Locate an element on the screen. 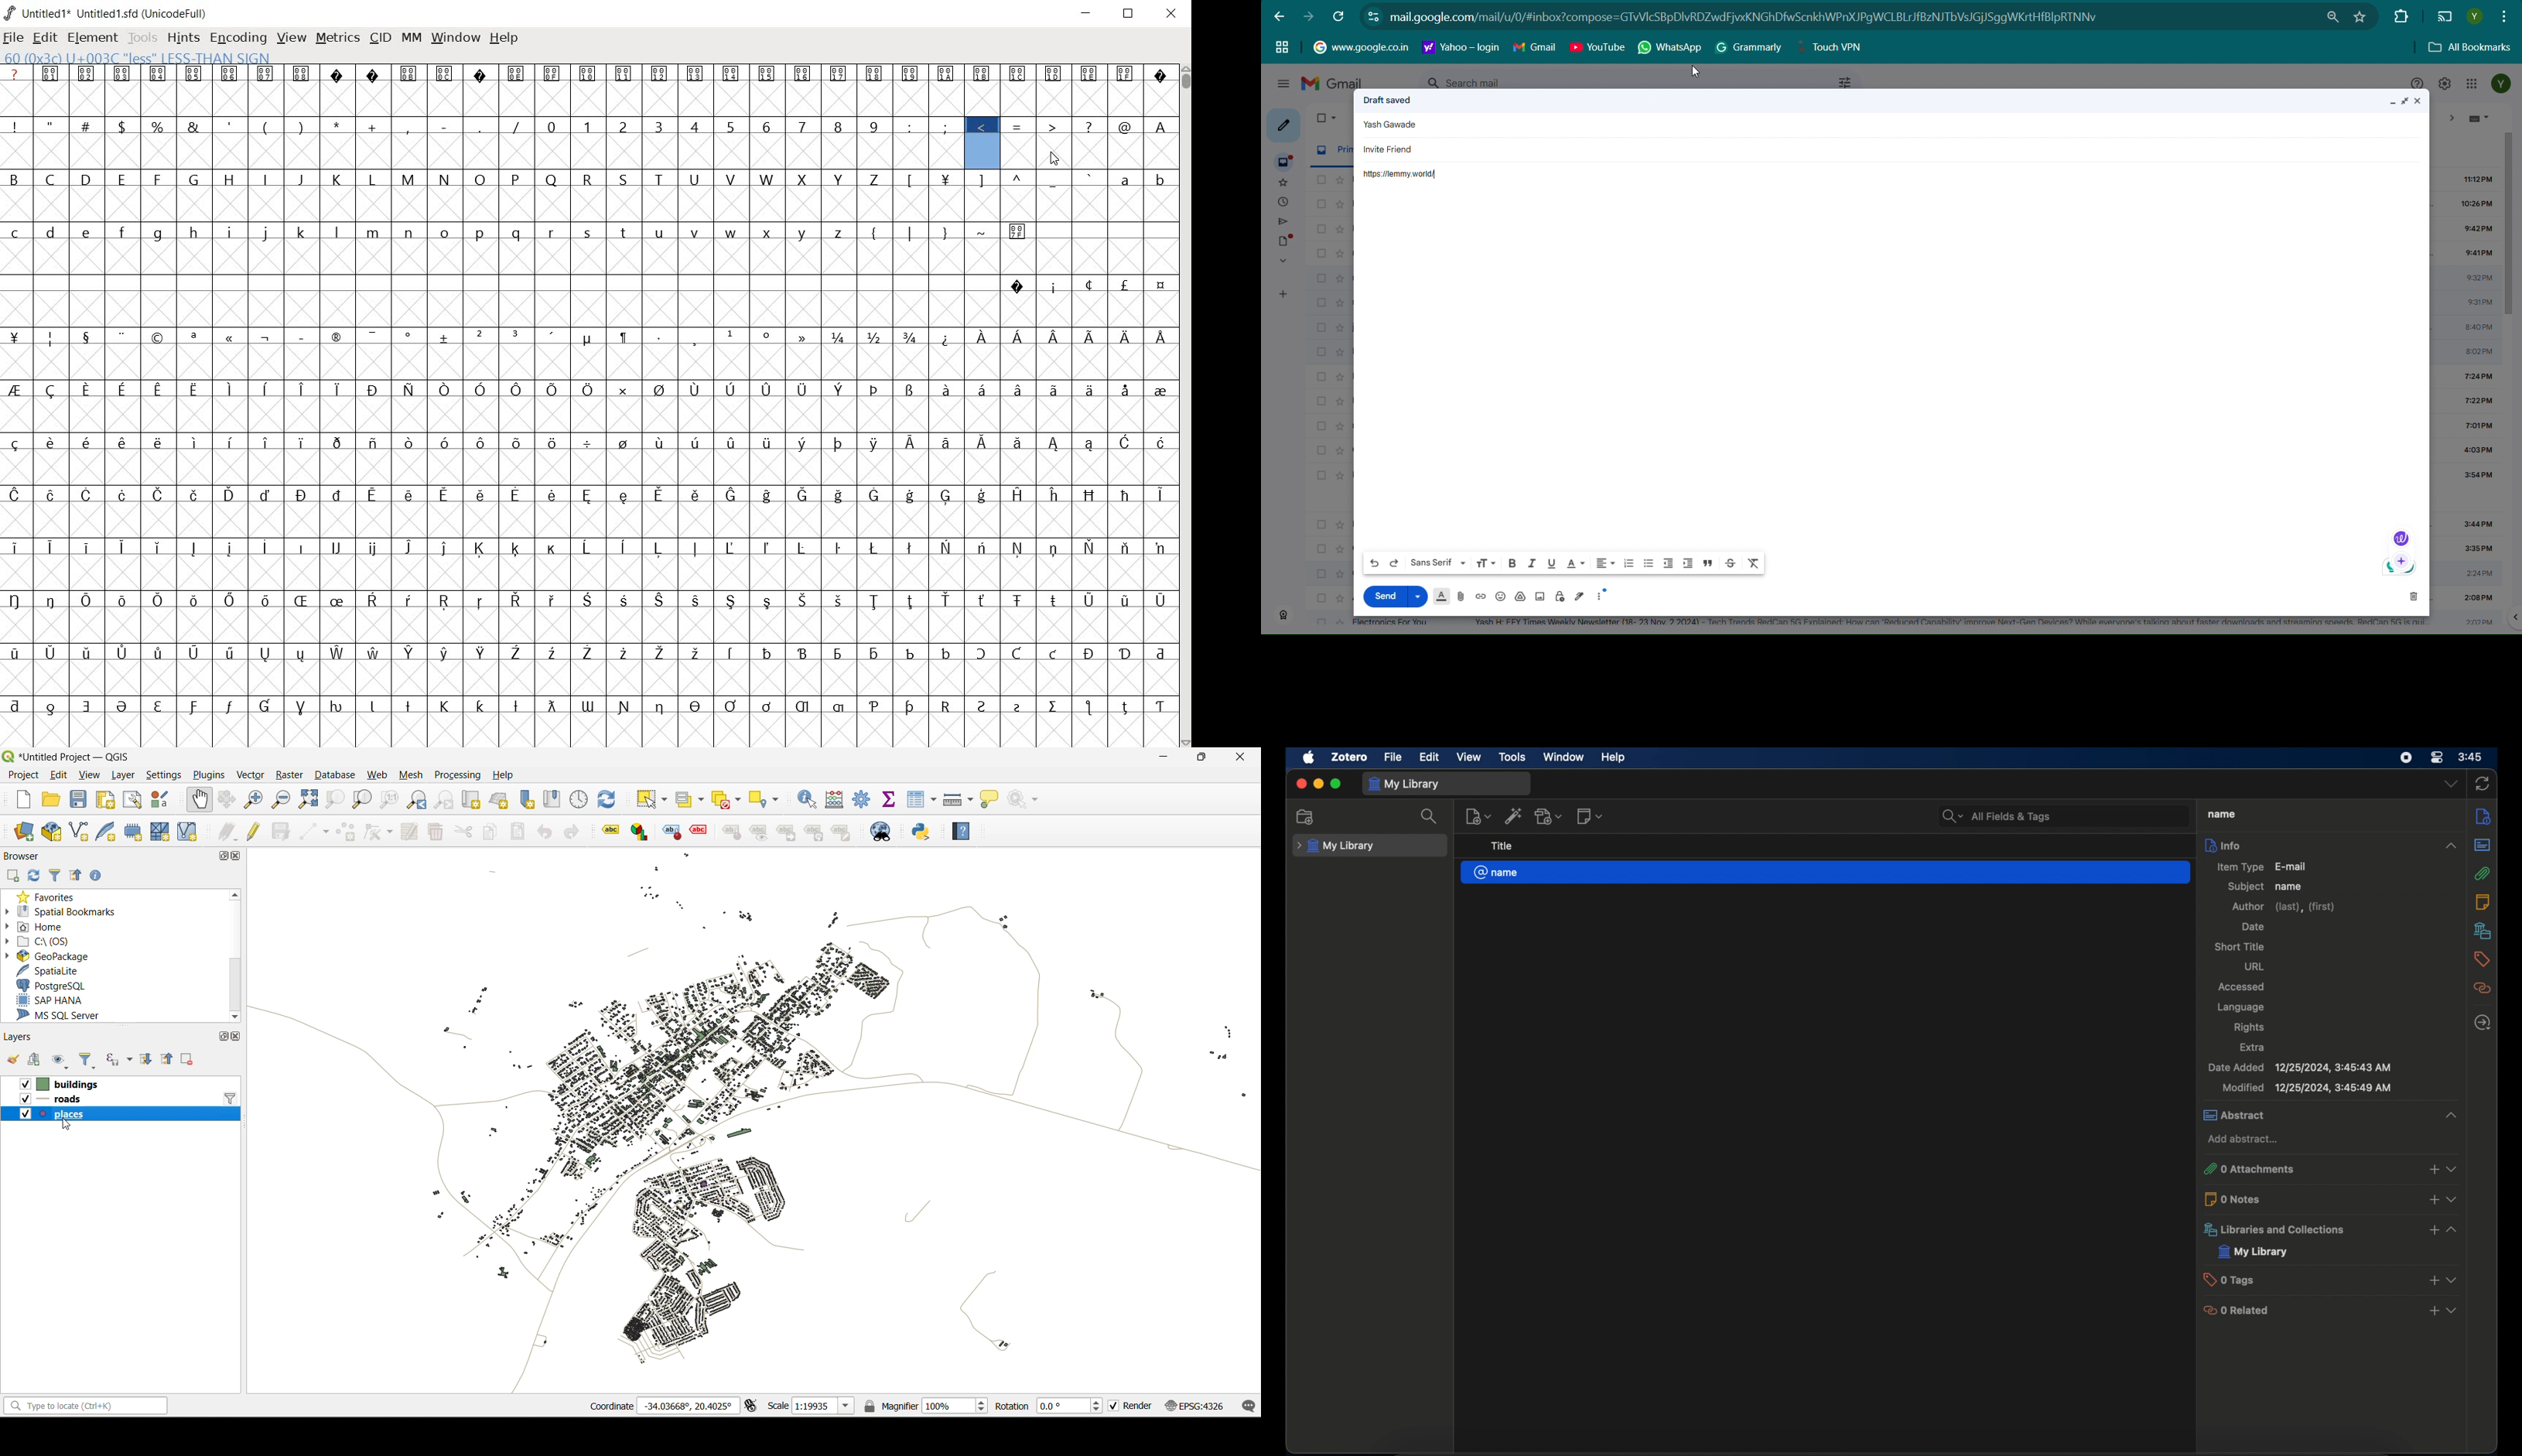 The height and width of the screenshot is (1456, 2548). geopackage is located at coordinates (56, 956).